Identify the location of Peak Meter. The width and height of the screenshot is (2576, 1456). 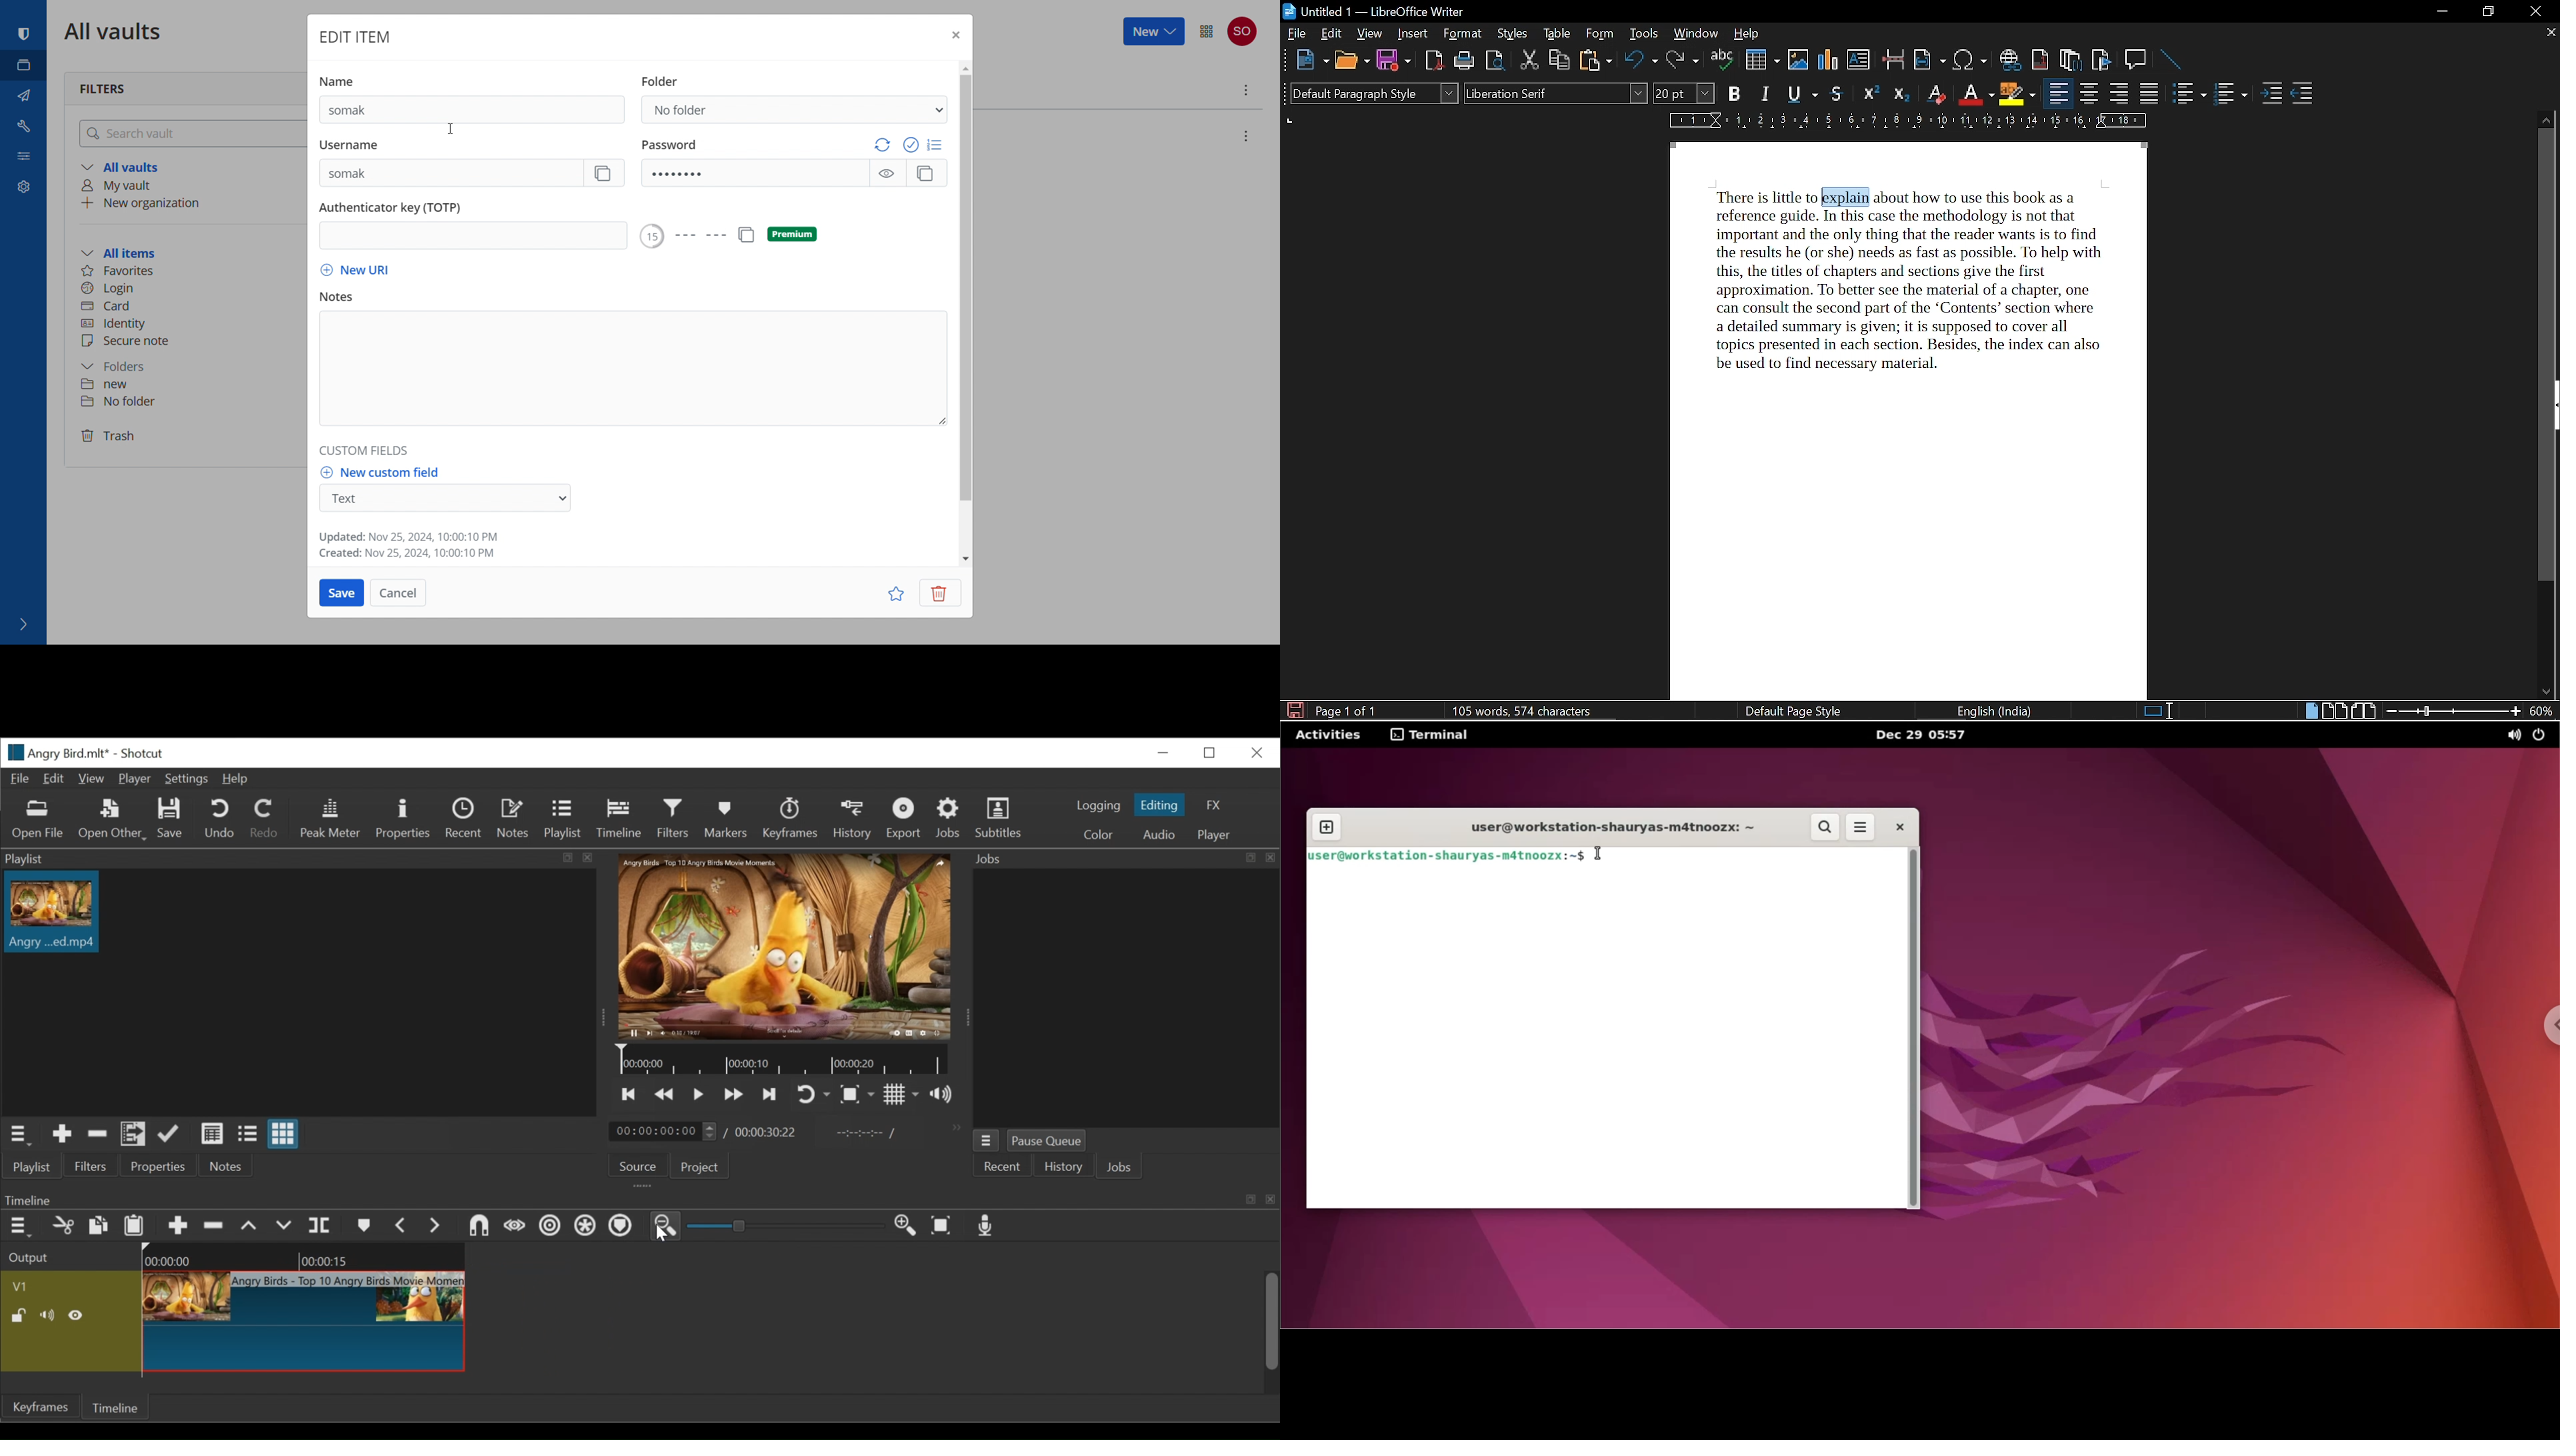
(331, 820).